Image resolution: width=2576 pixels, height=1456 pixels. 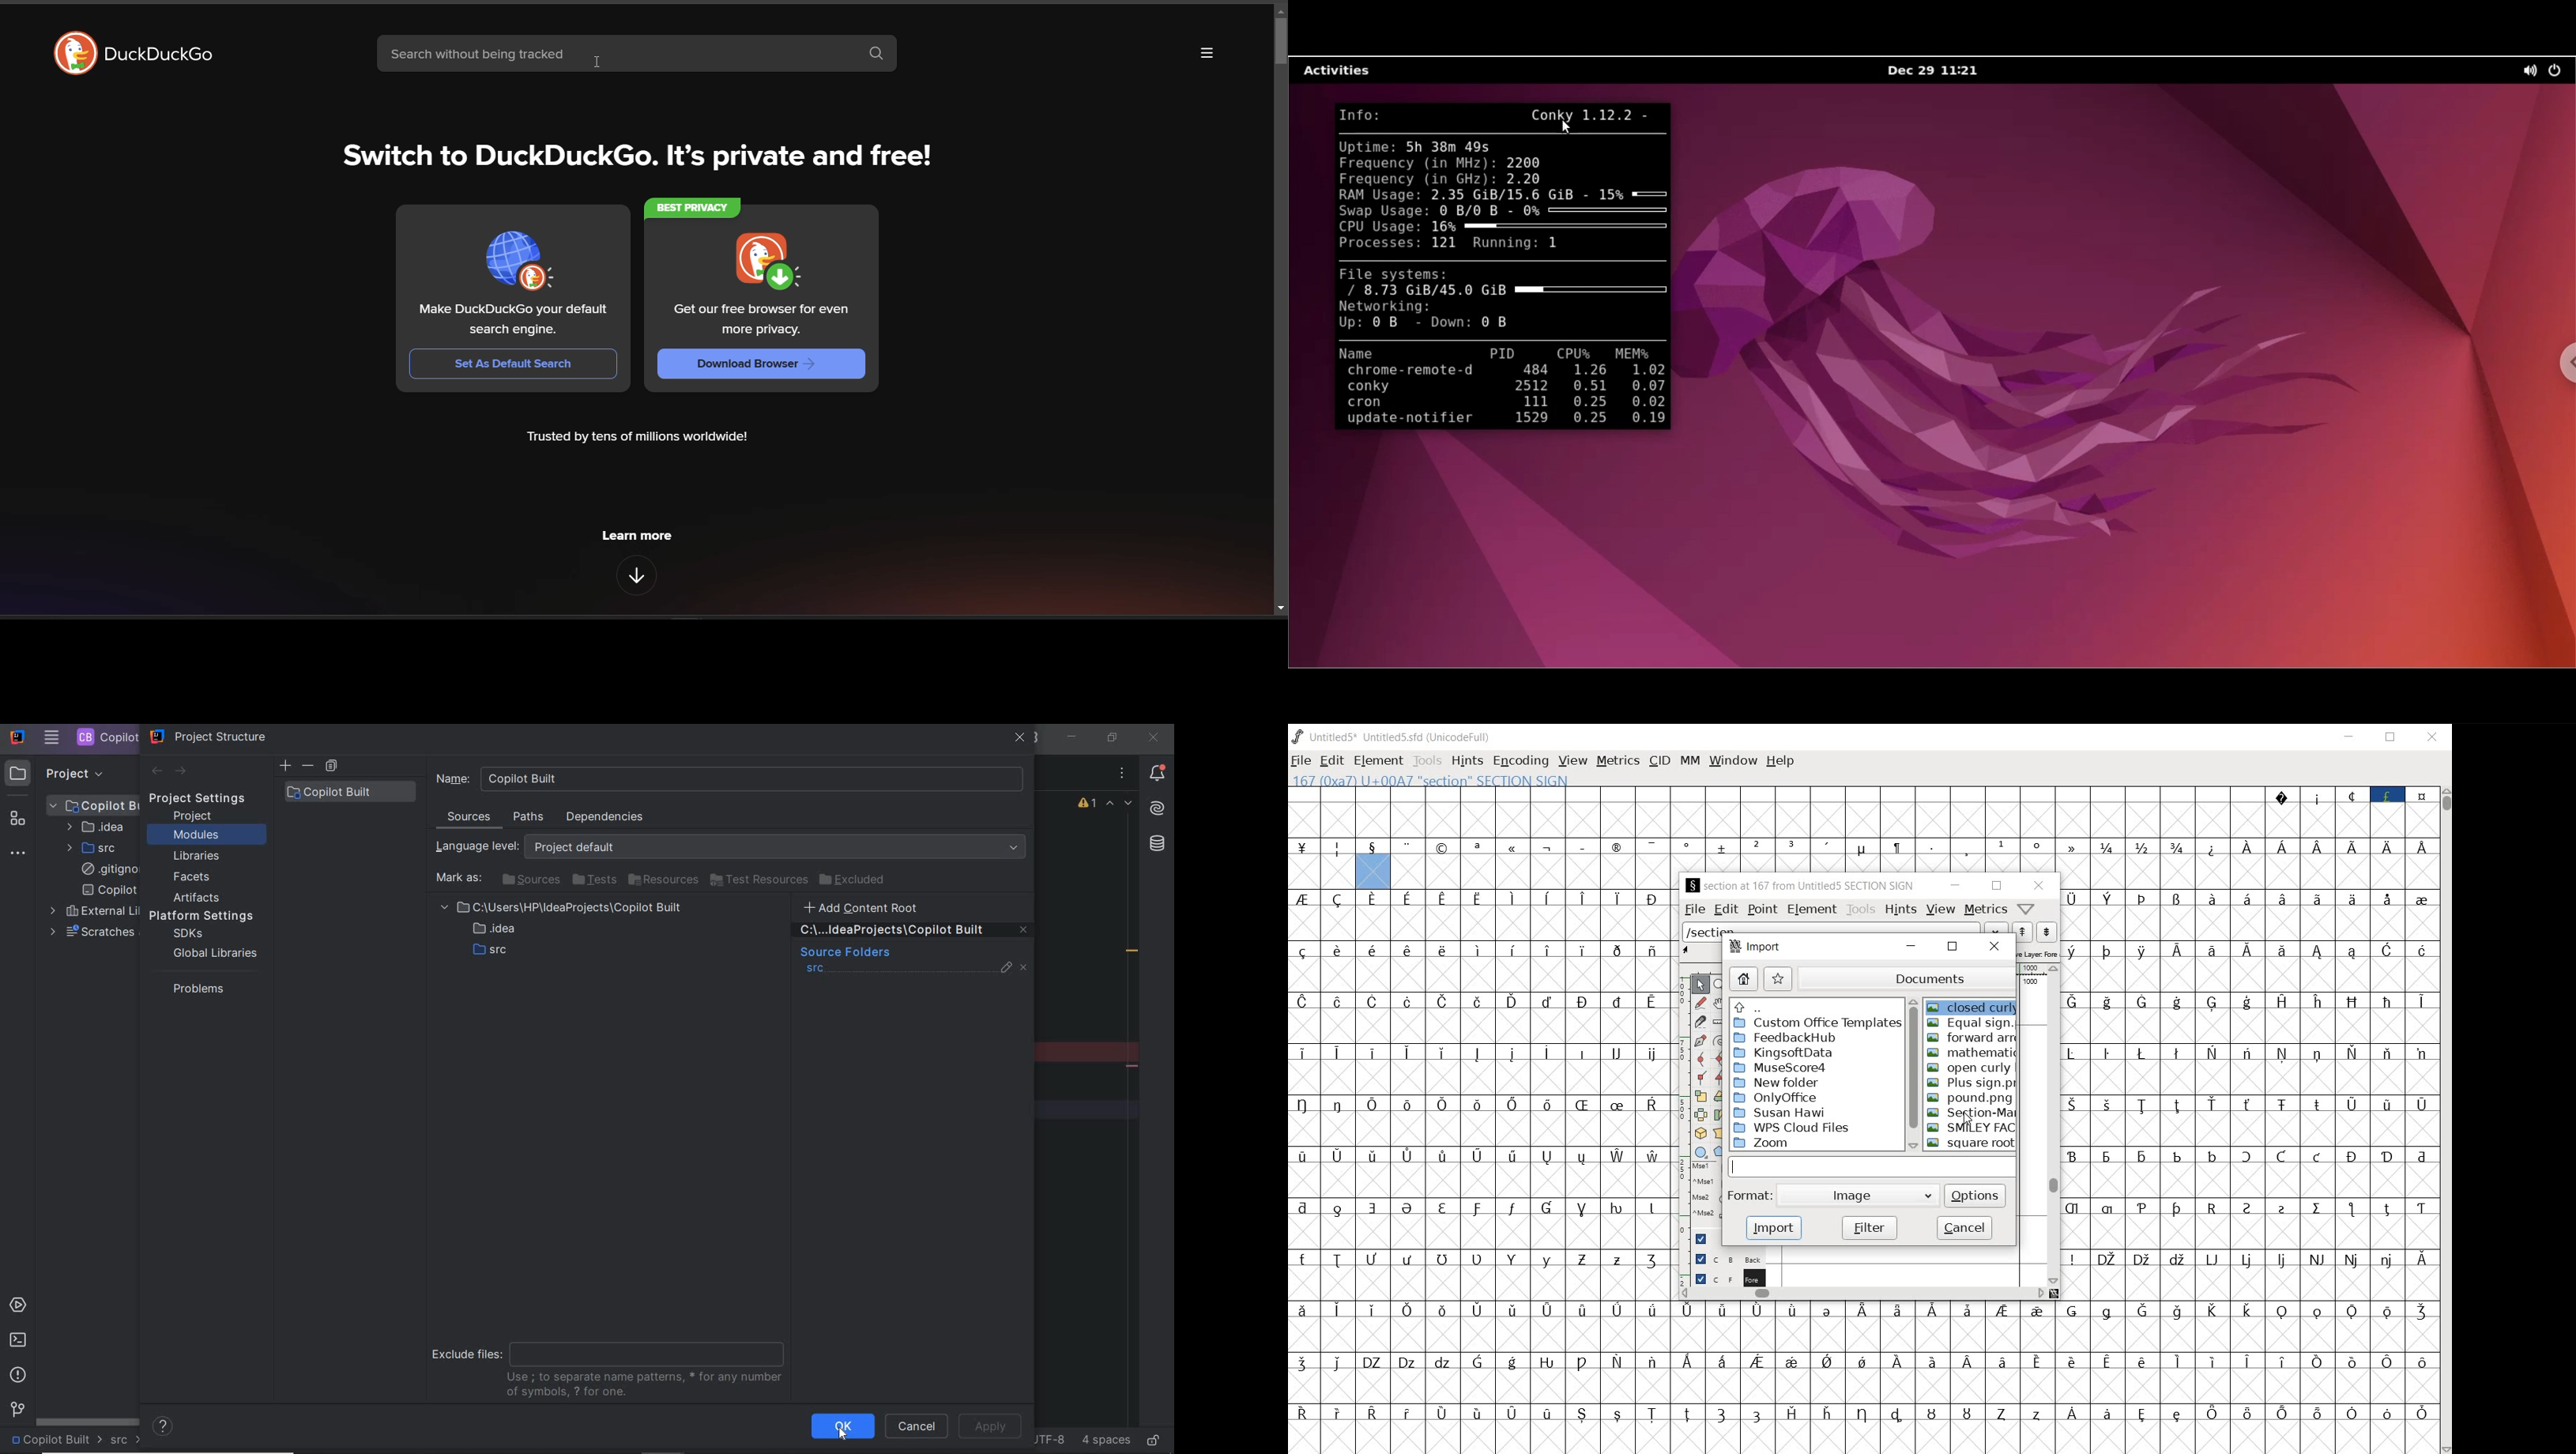 I want to click on import, so click(x=1777, y=1228).